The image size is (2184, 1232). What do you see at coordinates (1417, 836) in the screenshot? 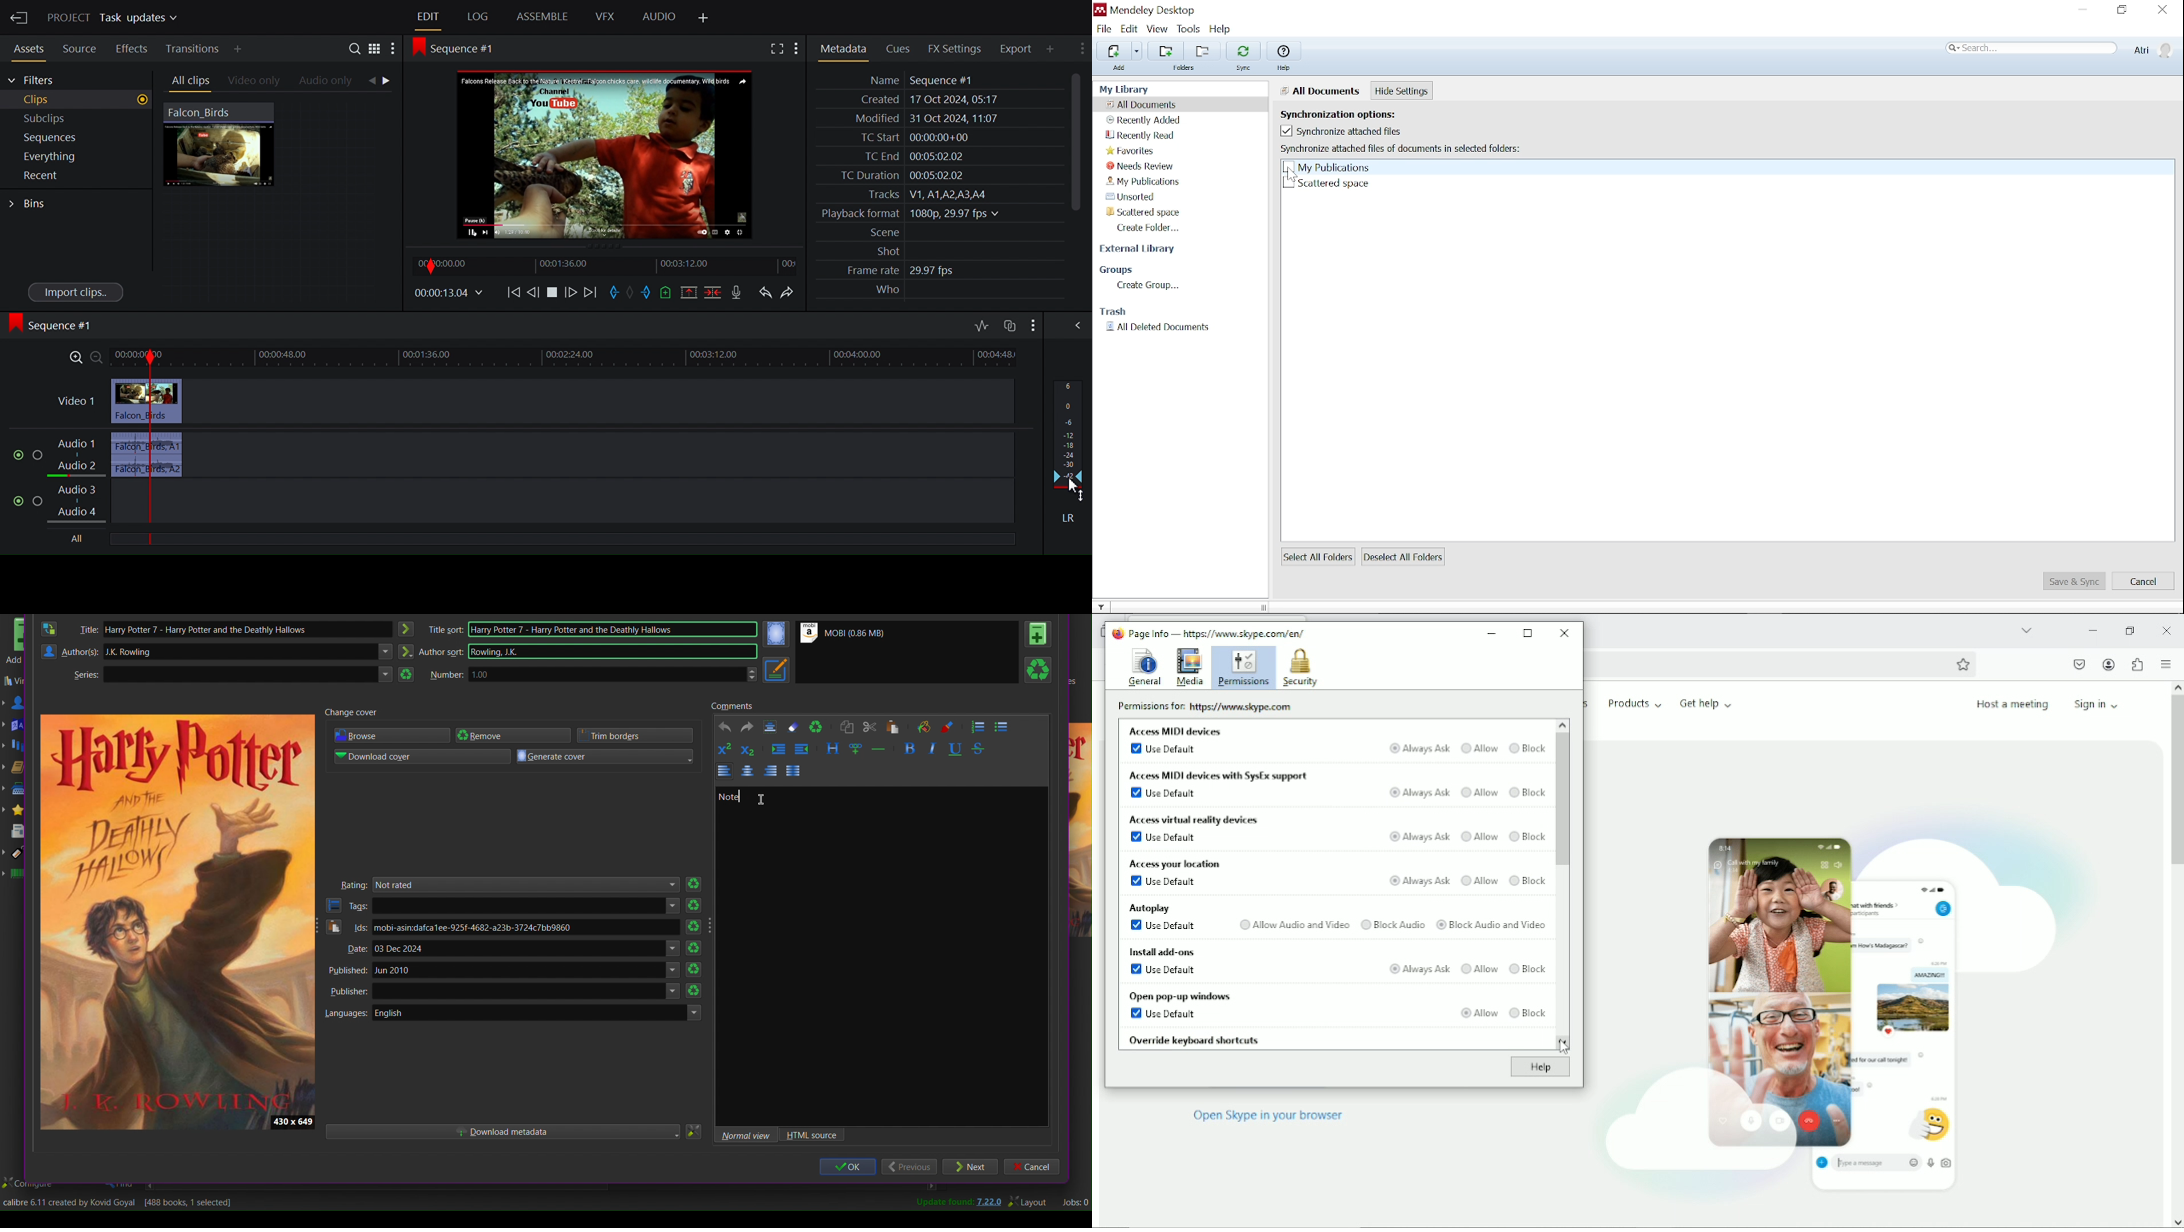
I see `Always ask` at bounding box center [1417, 836].